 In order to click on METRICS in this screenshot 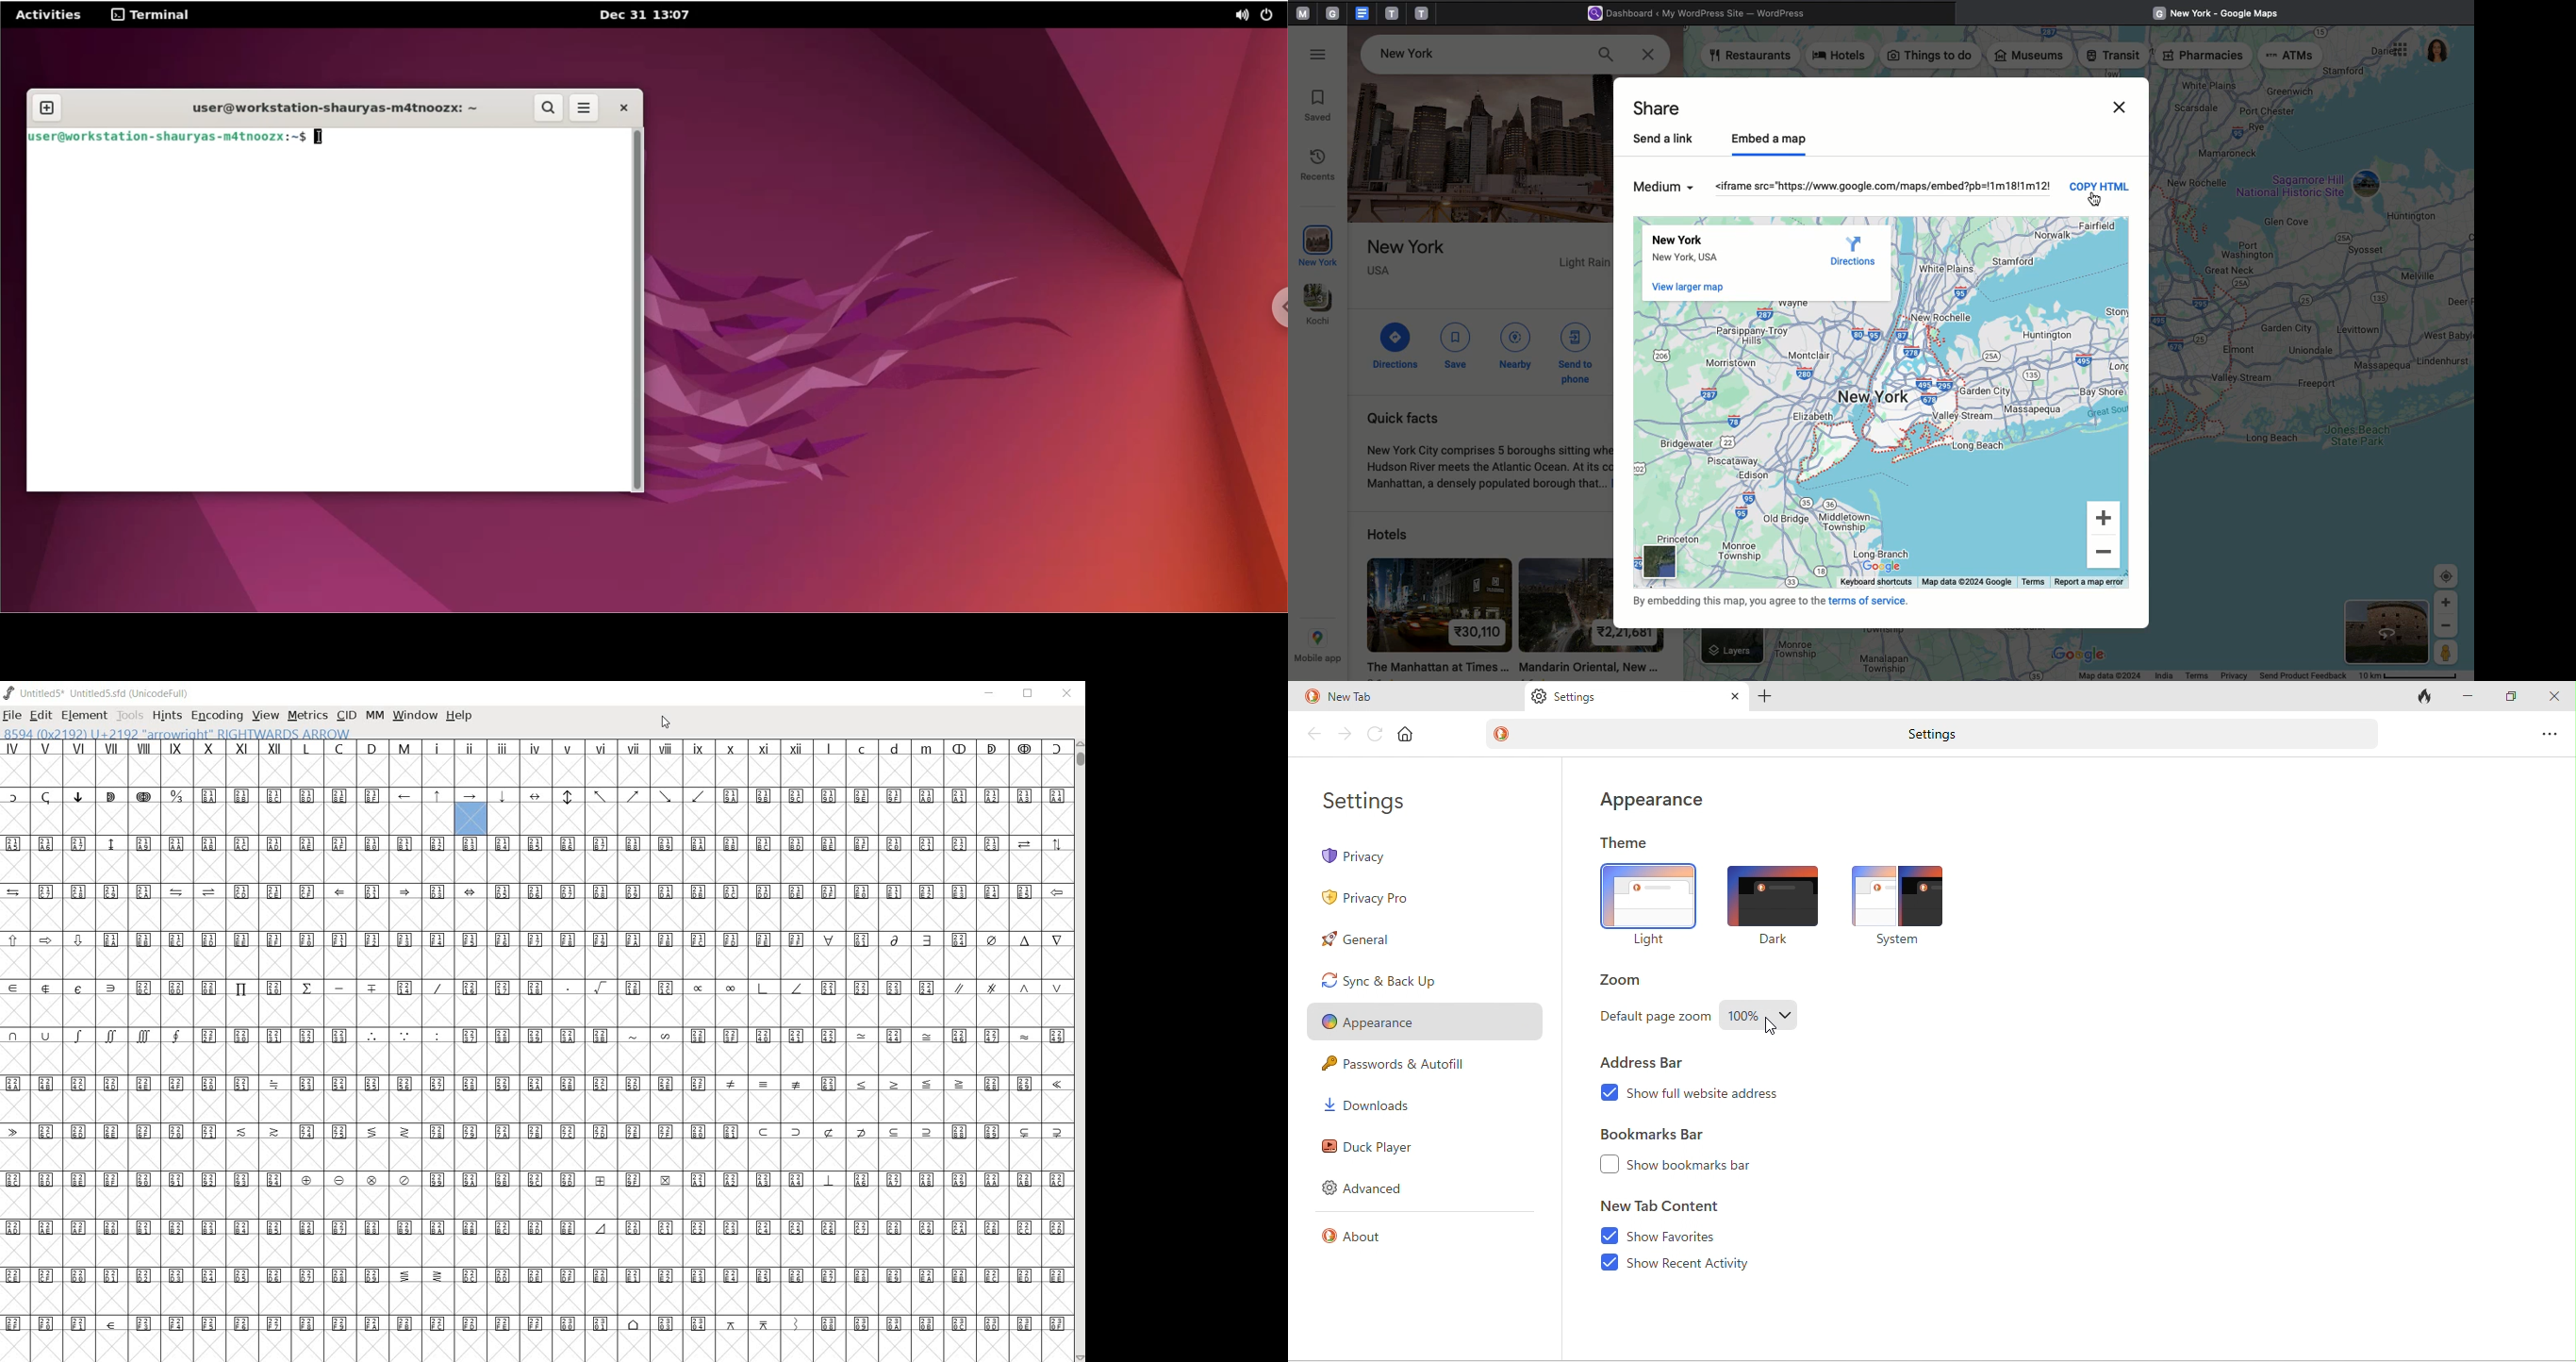, I will do `click(307, 715)`.